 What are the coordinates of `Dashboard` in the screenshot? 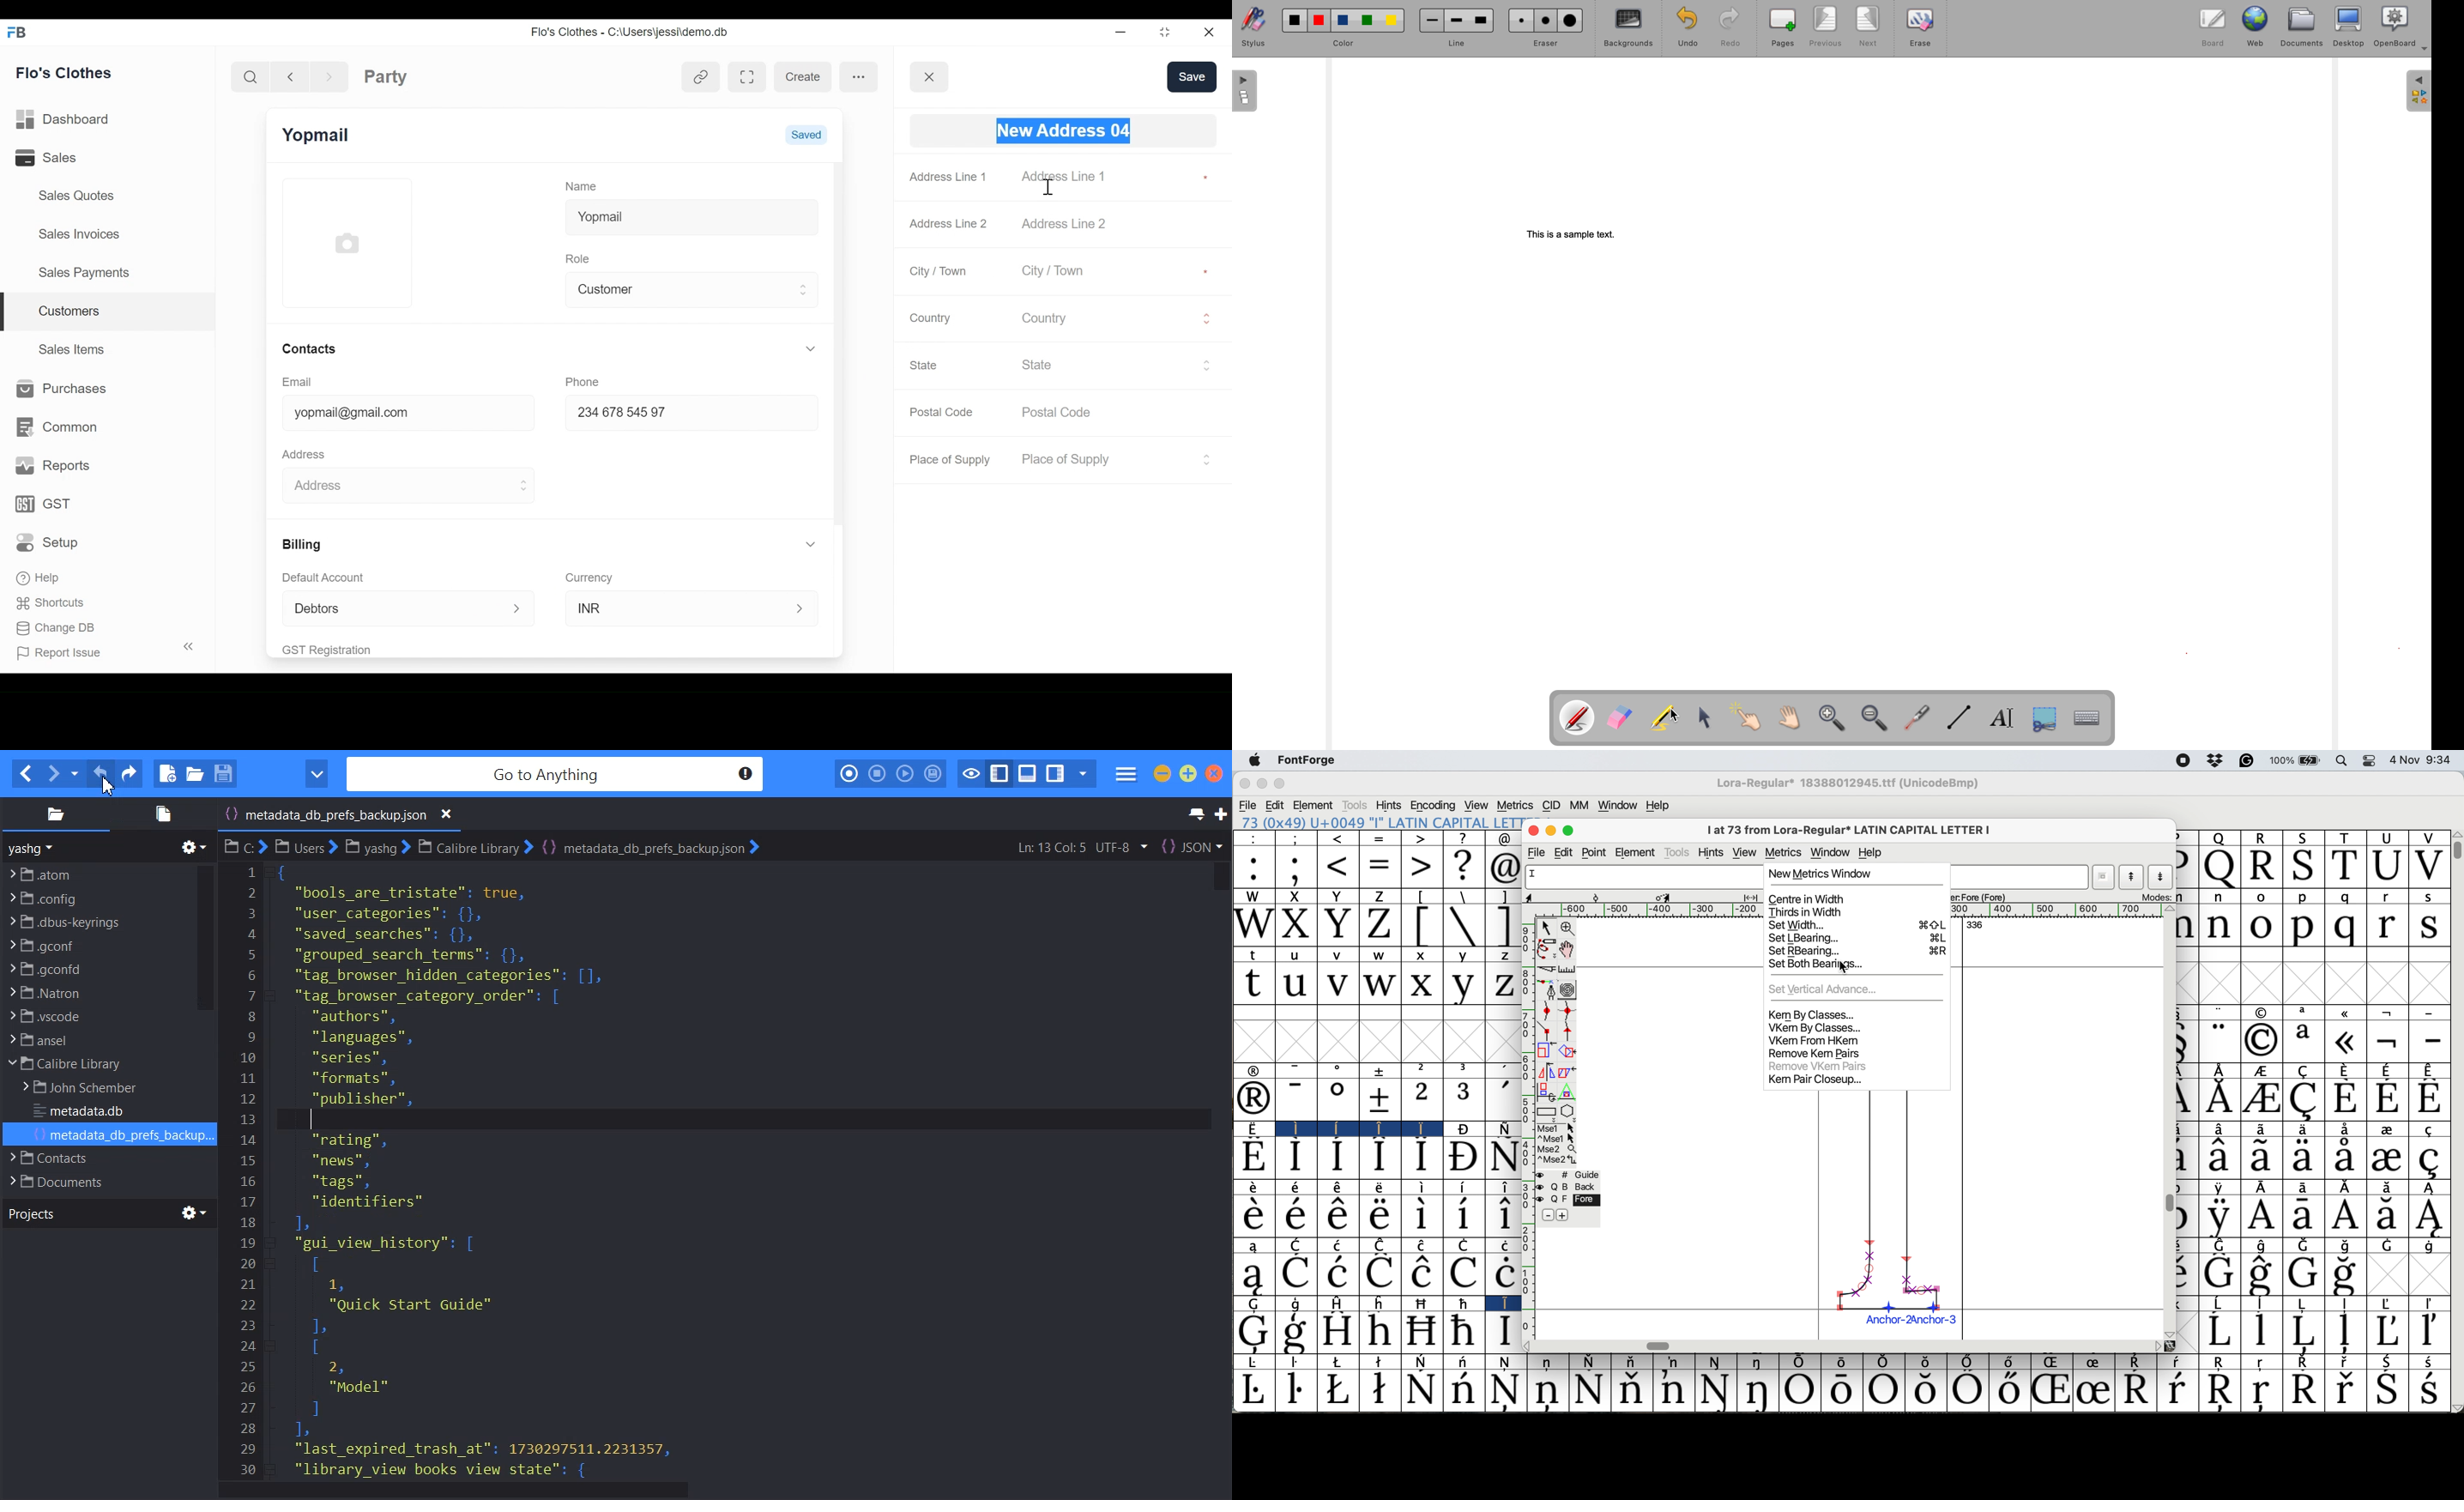 It's located at (67, 120).